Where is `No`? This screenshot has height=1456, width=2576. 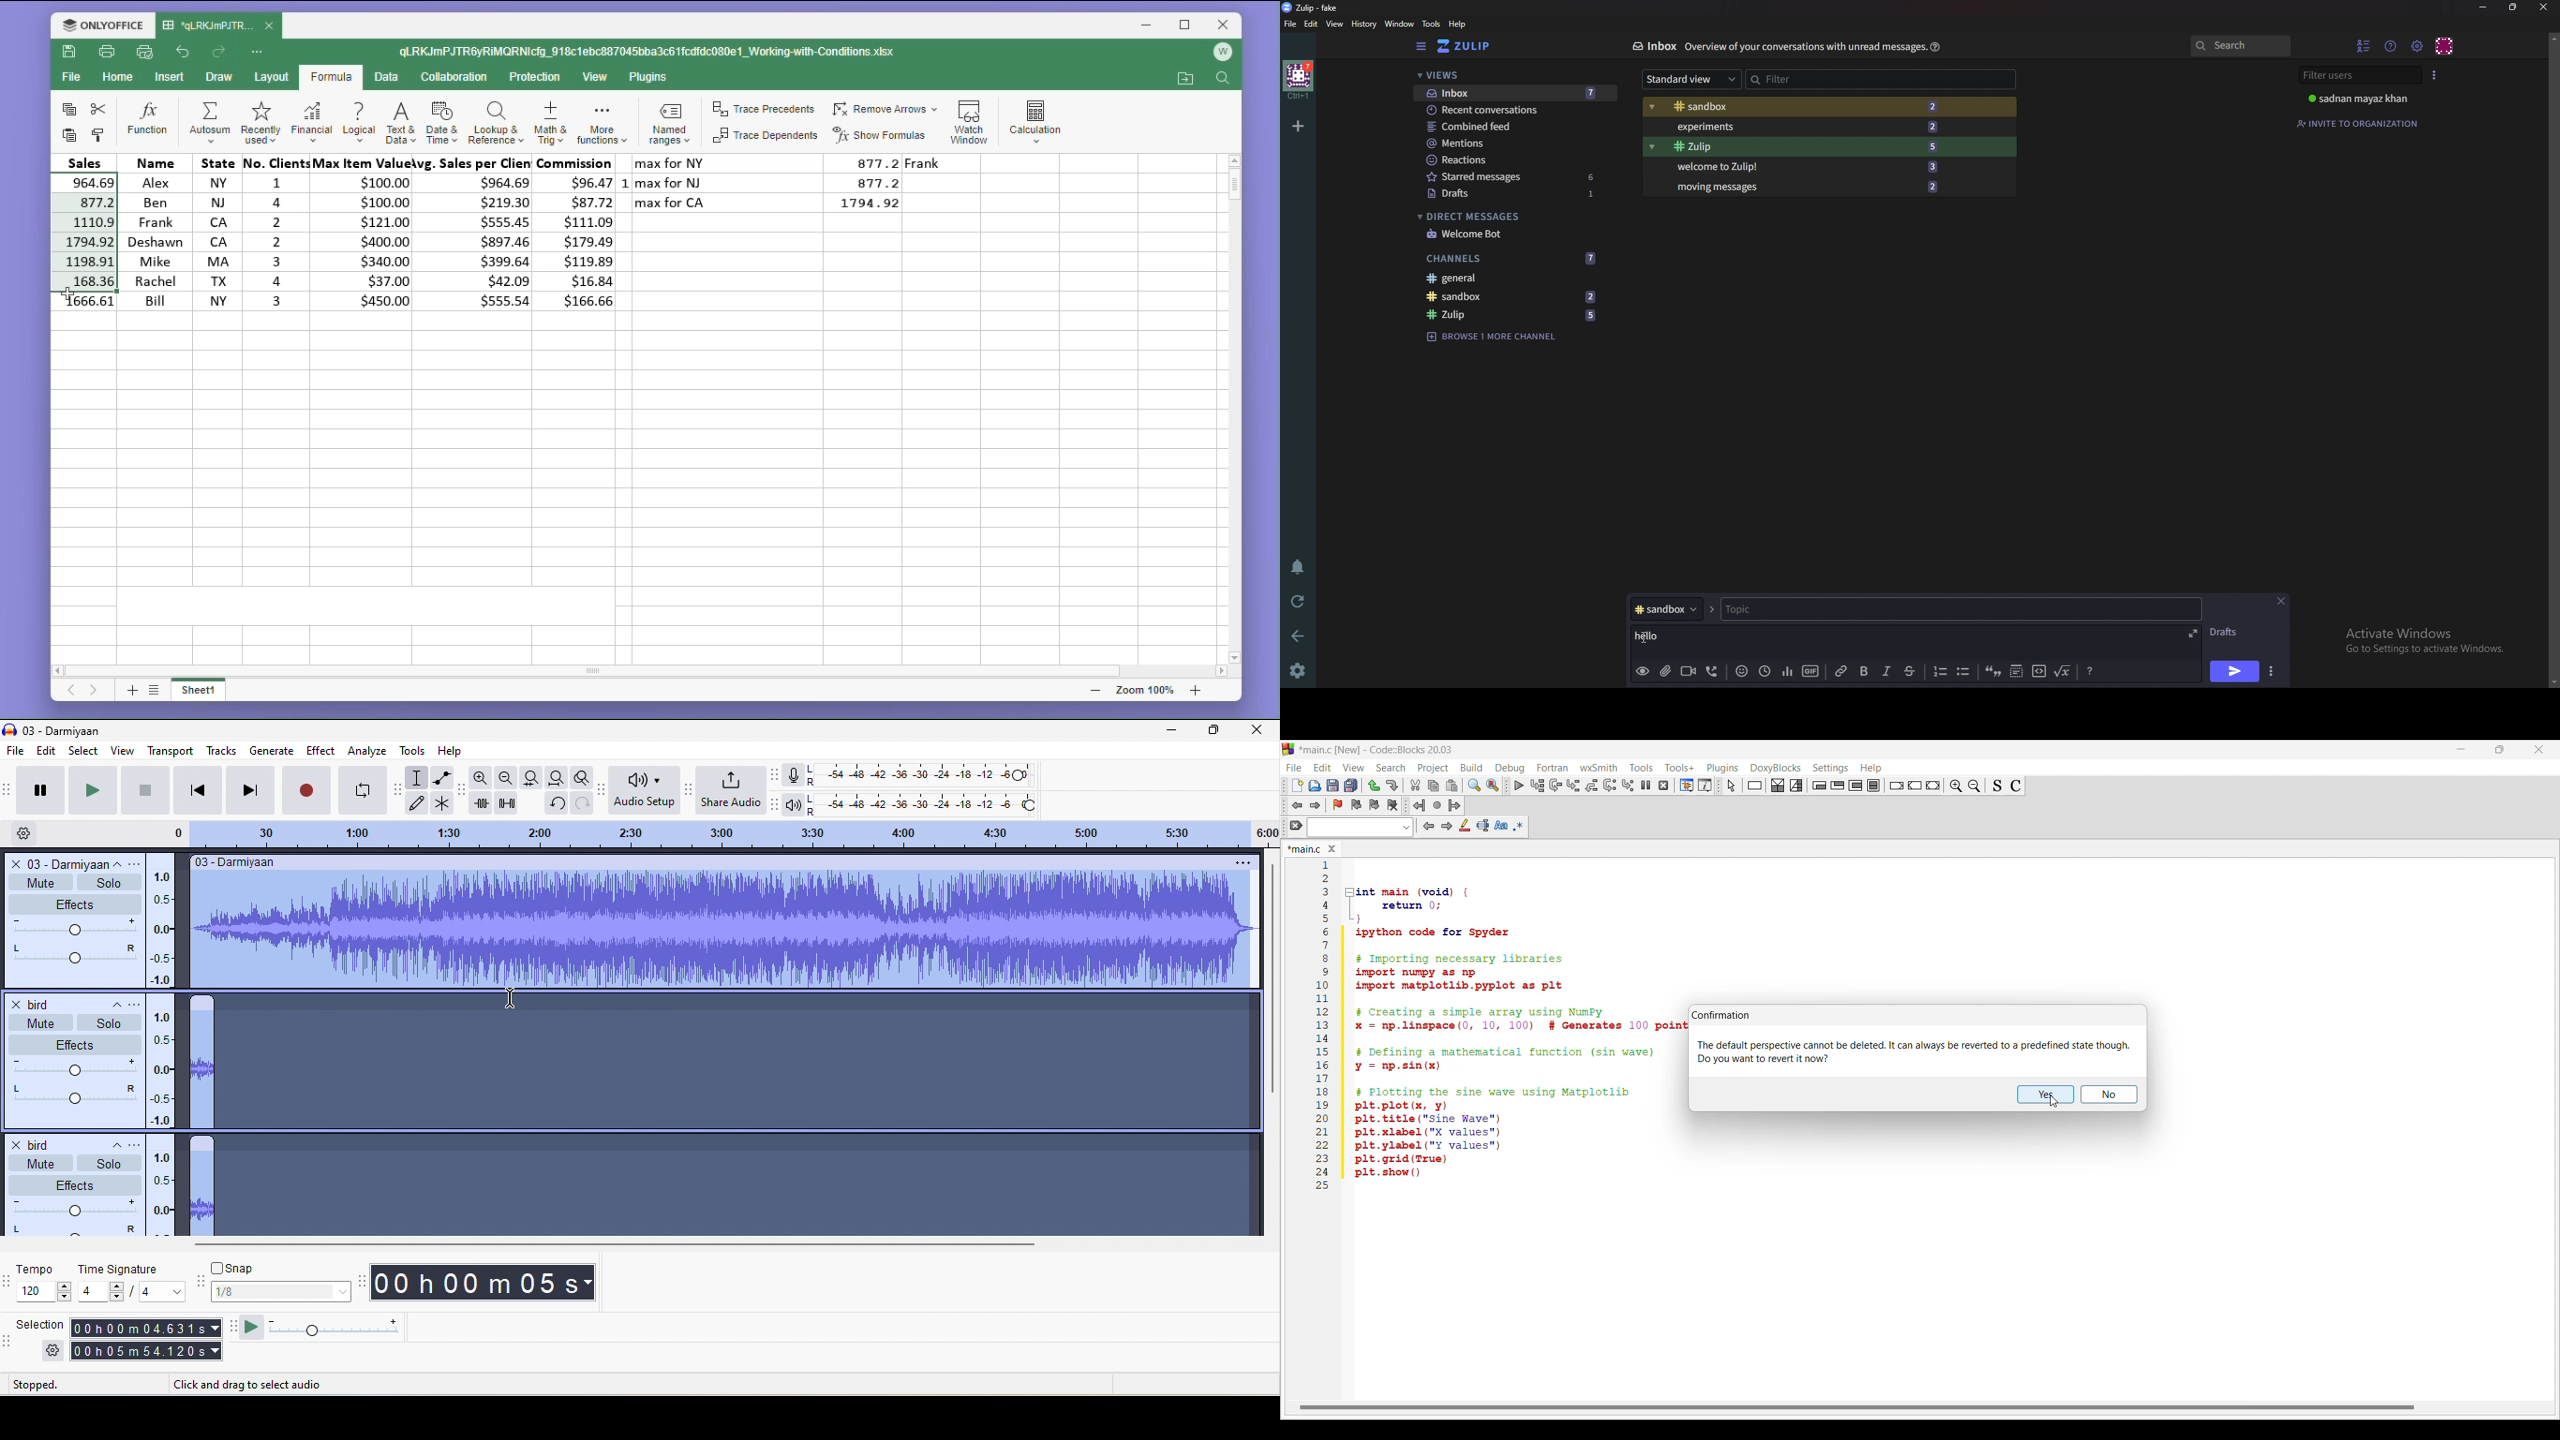 No is located at coordinates (2109, 1094).